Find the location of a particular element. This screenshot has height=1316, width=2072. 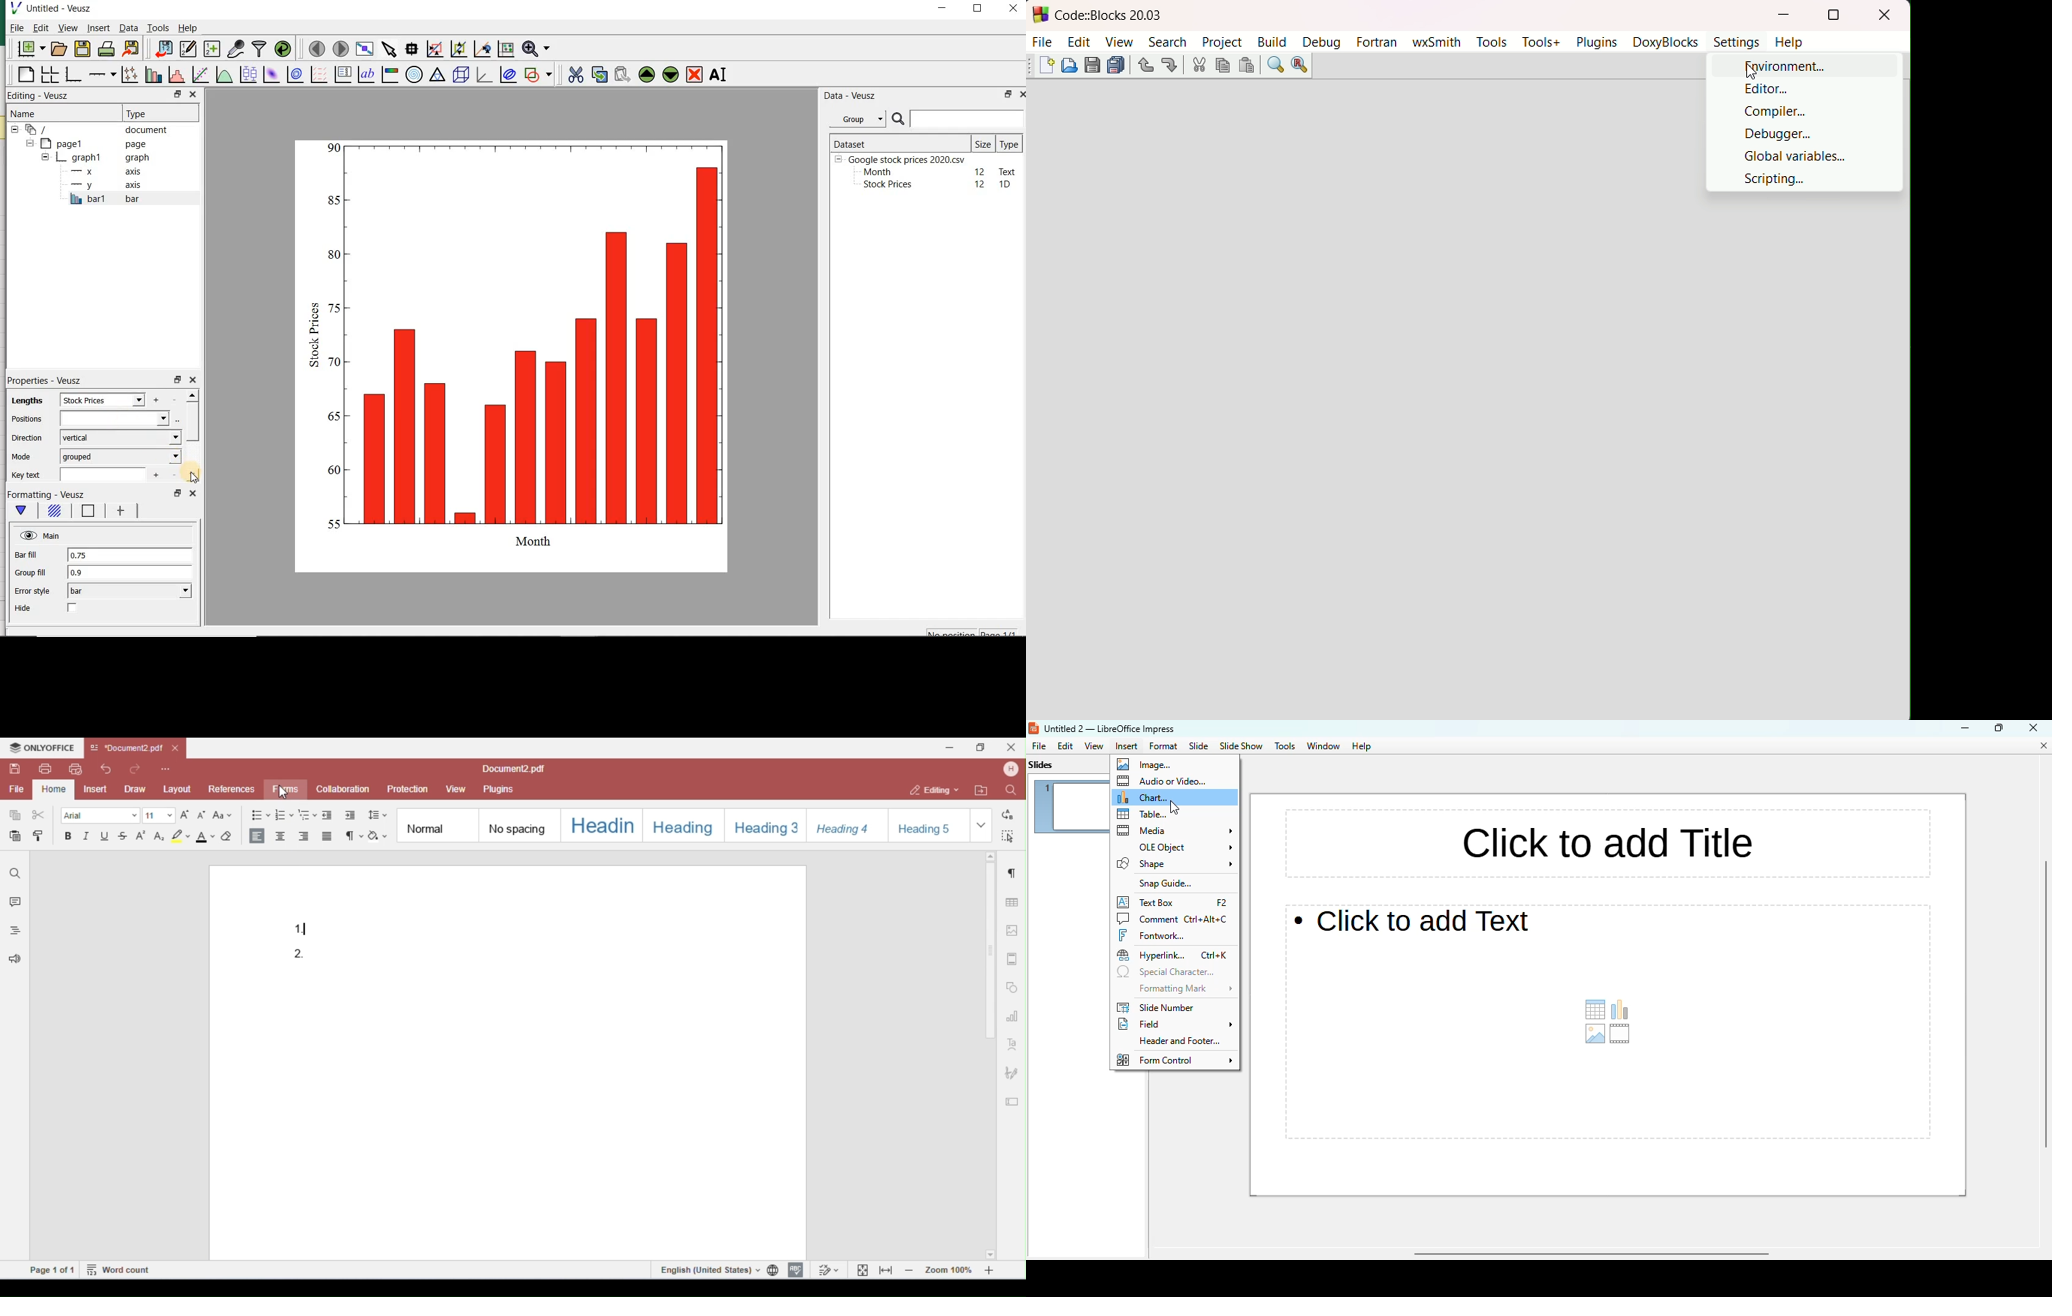

maximize is located at coordinates (1999, 728).